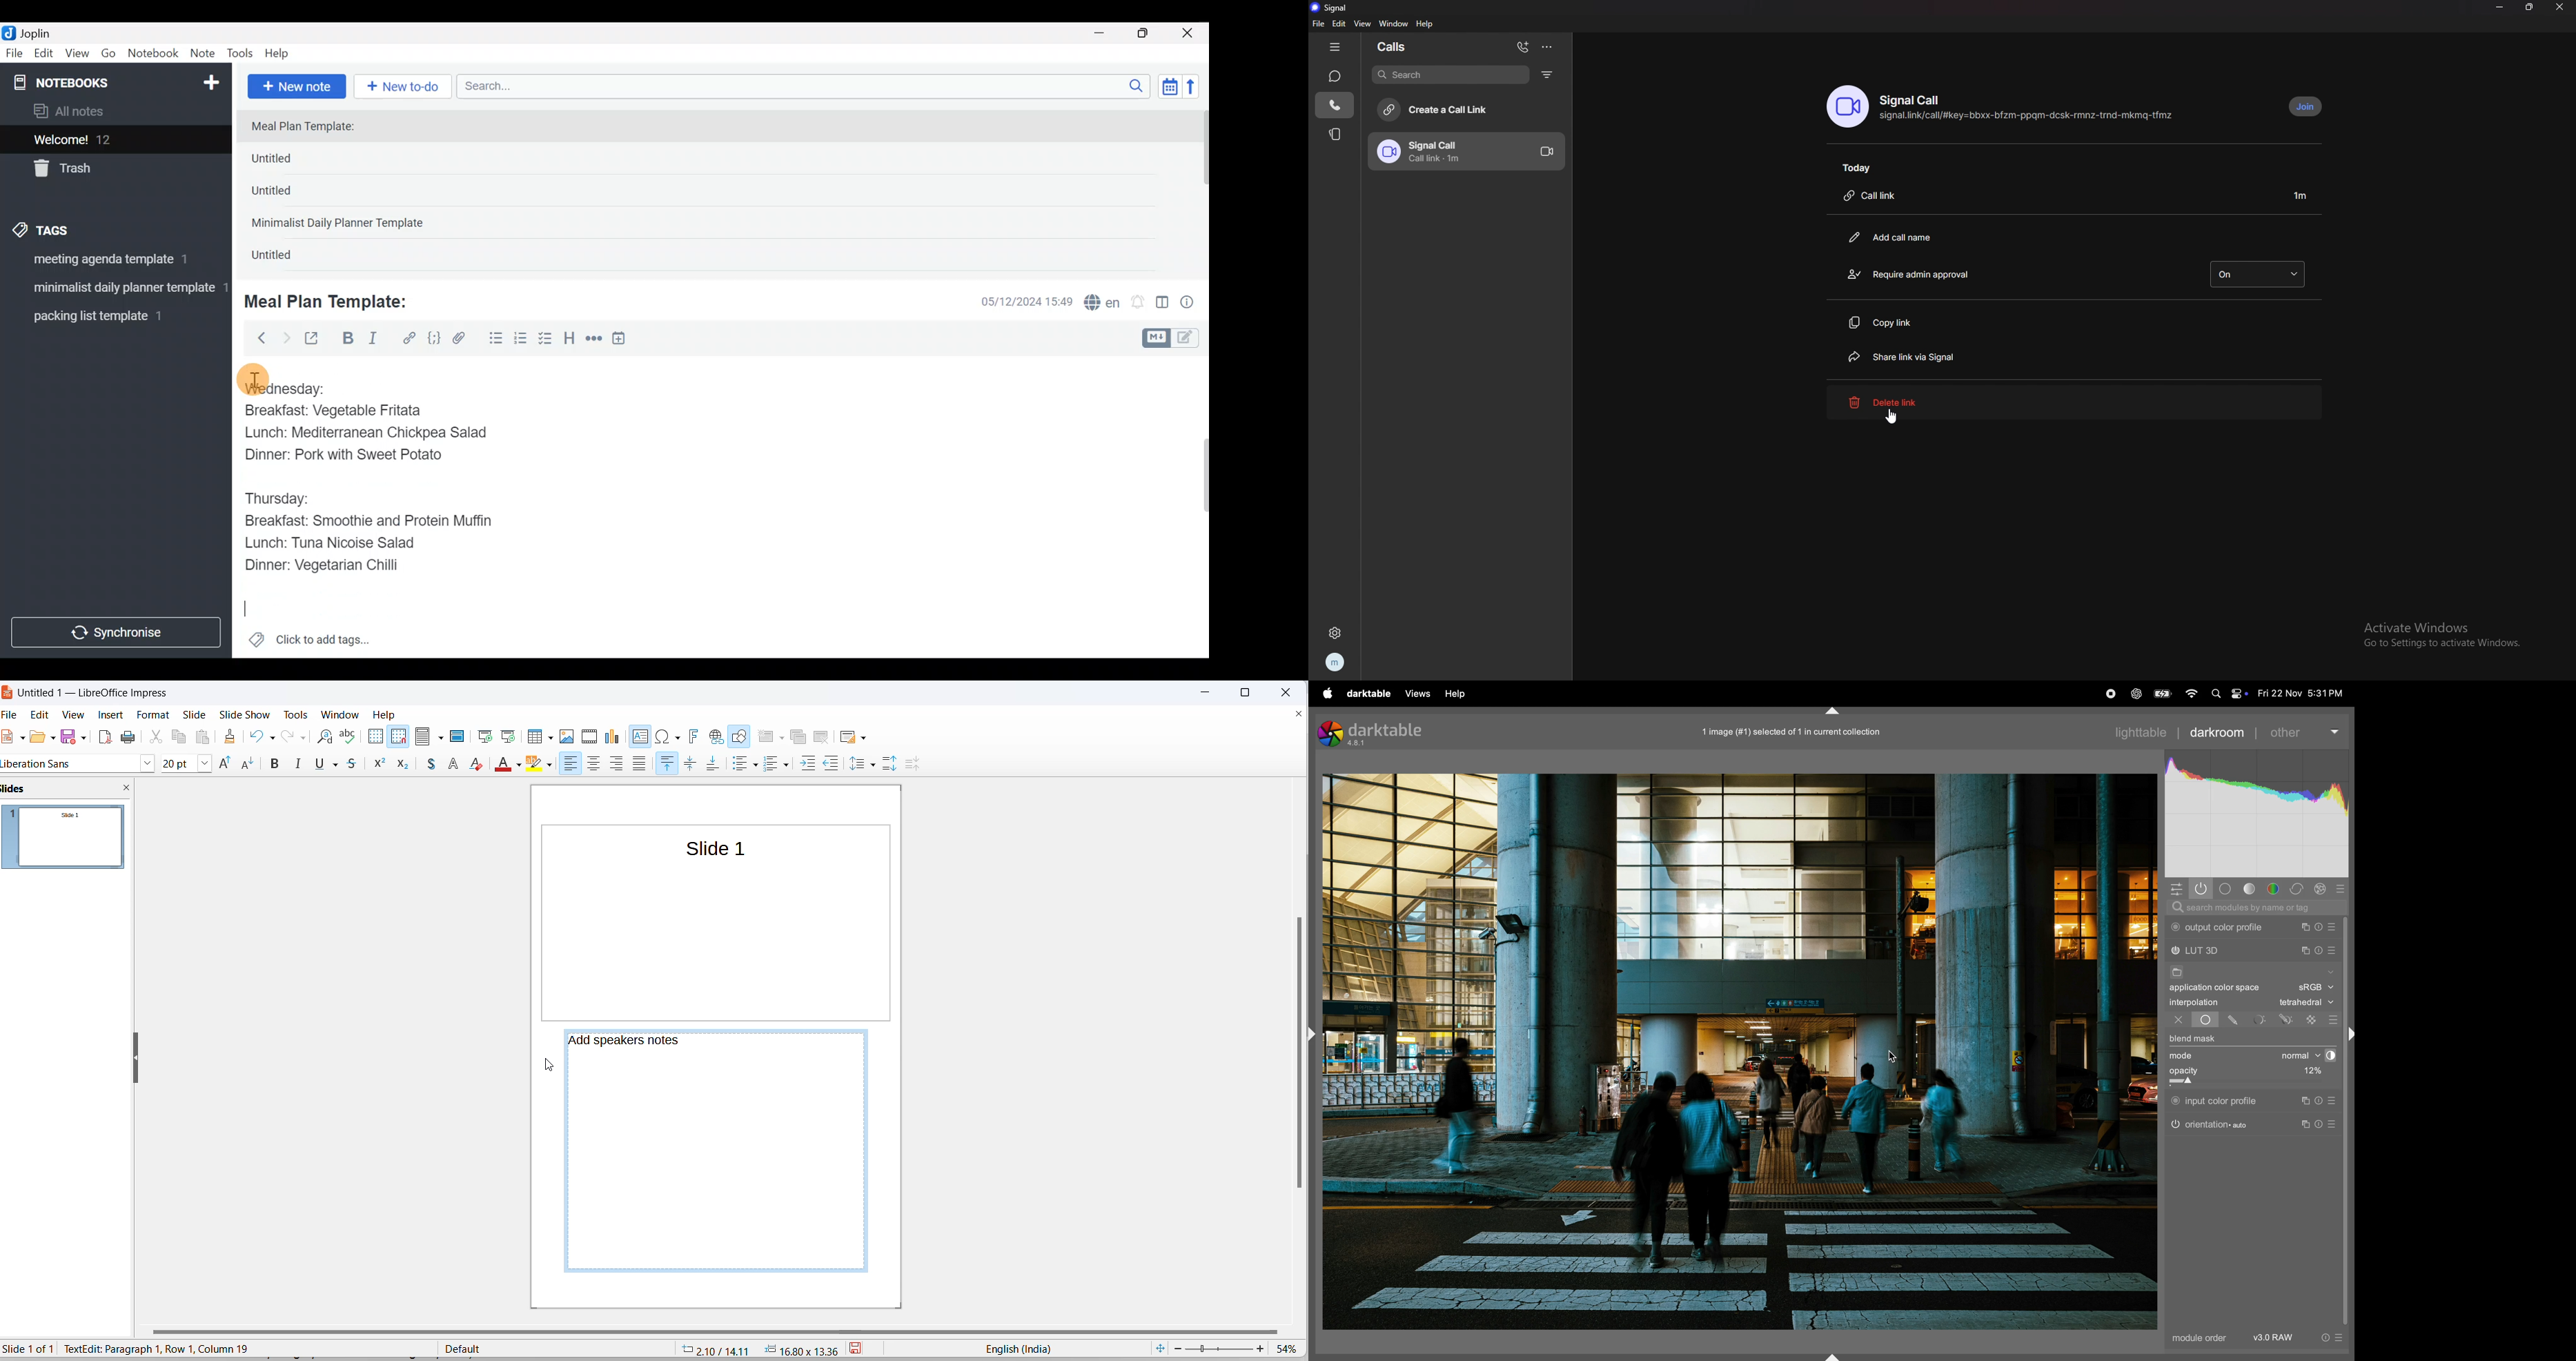 This screenshot has width=2576, height=1372. I want to click on insert chart, so click(615, 738).